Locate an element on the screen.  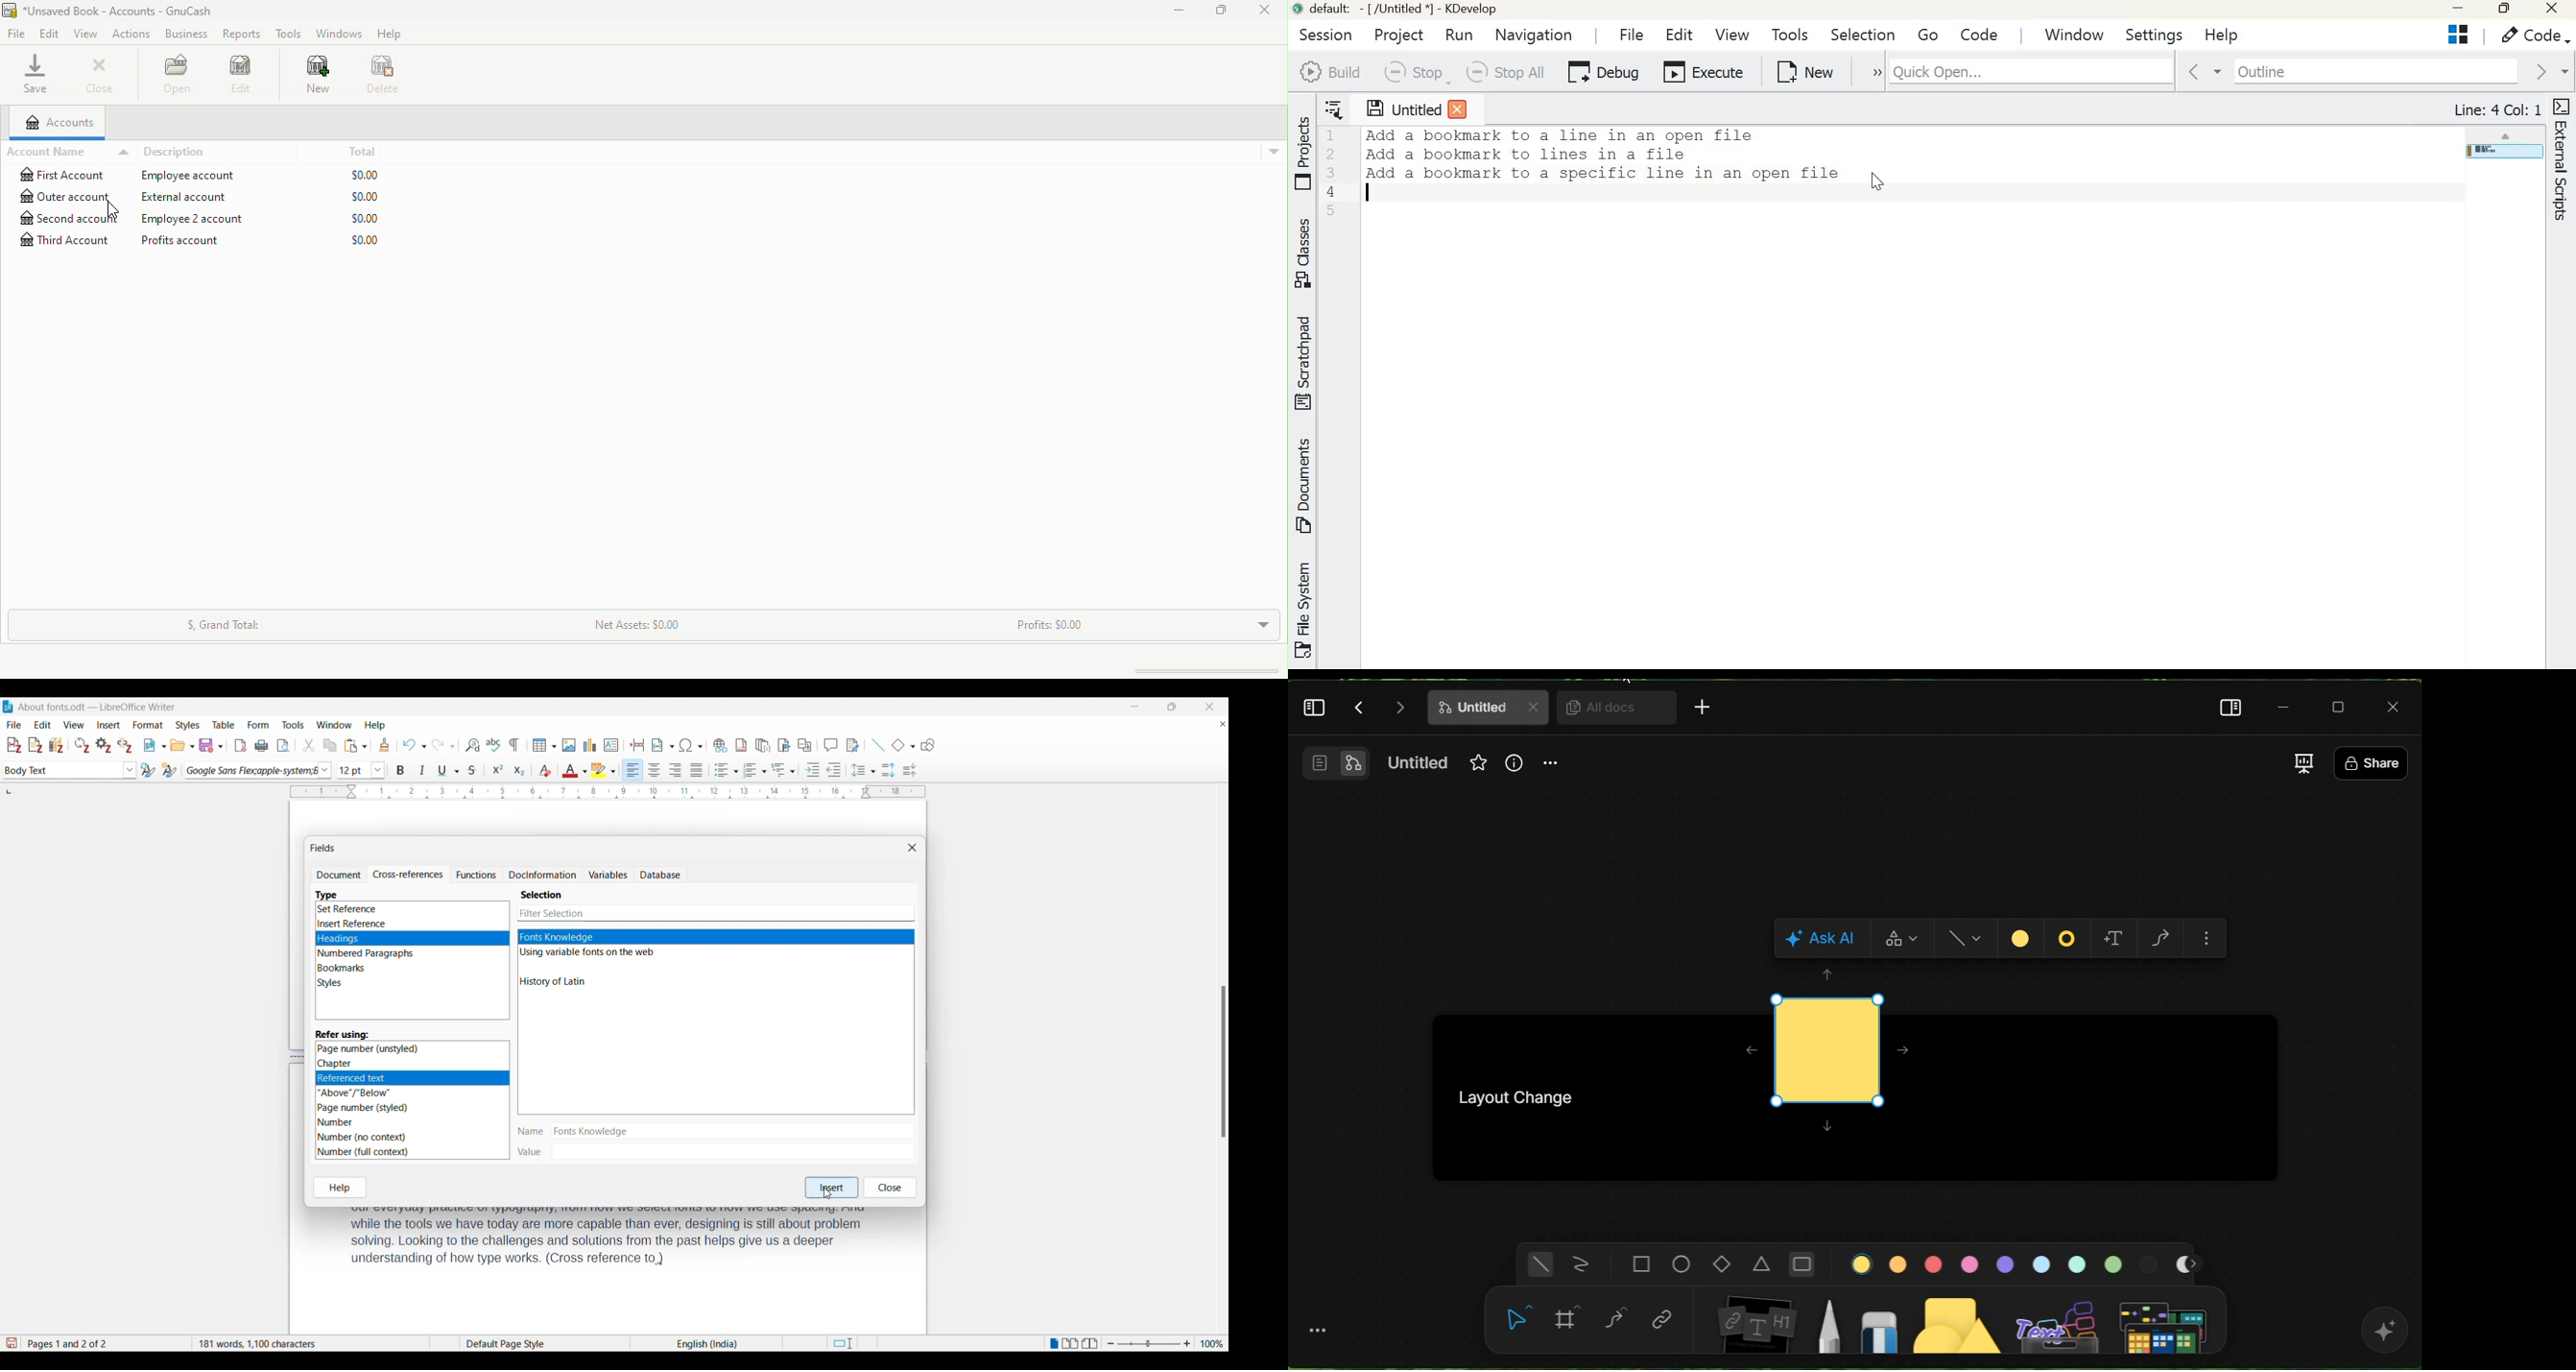
Find and replace is located at coordinates (472, 745).